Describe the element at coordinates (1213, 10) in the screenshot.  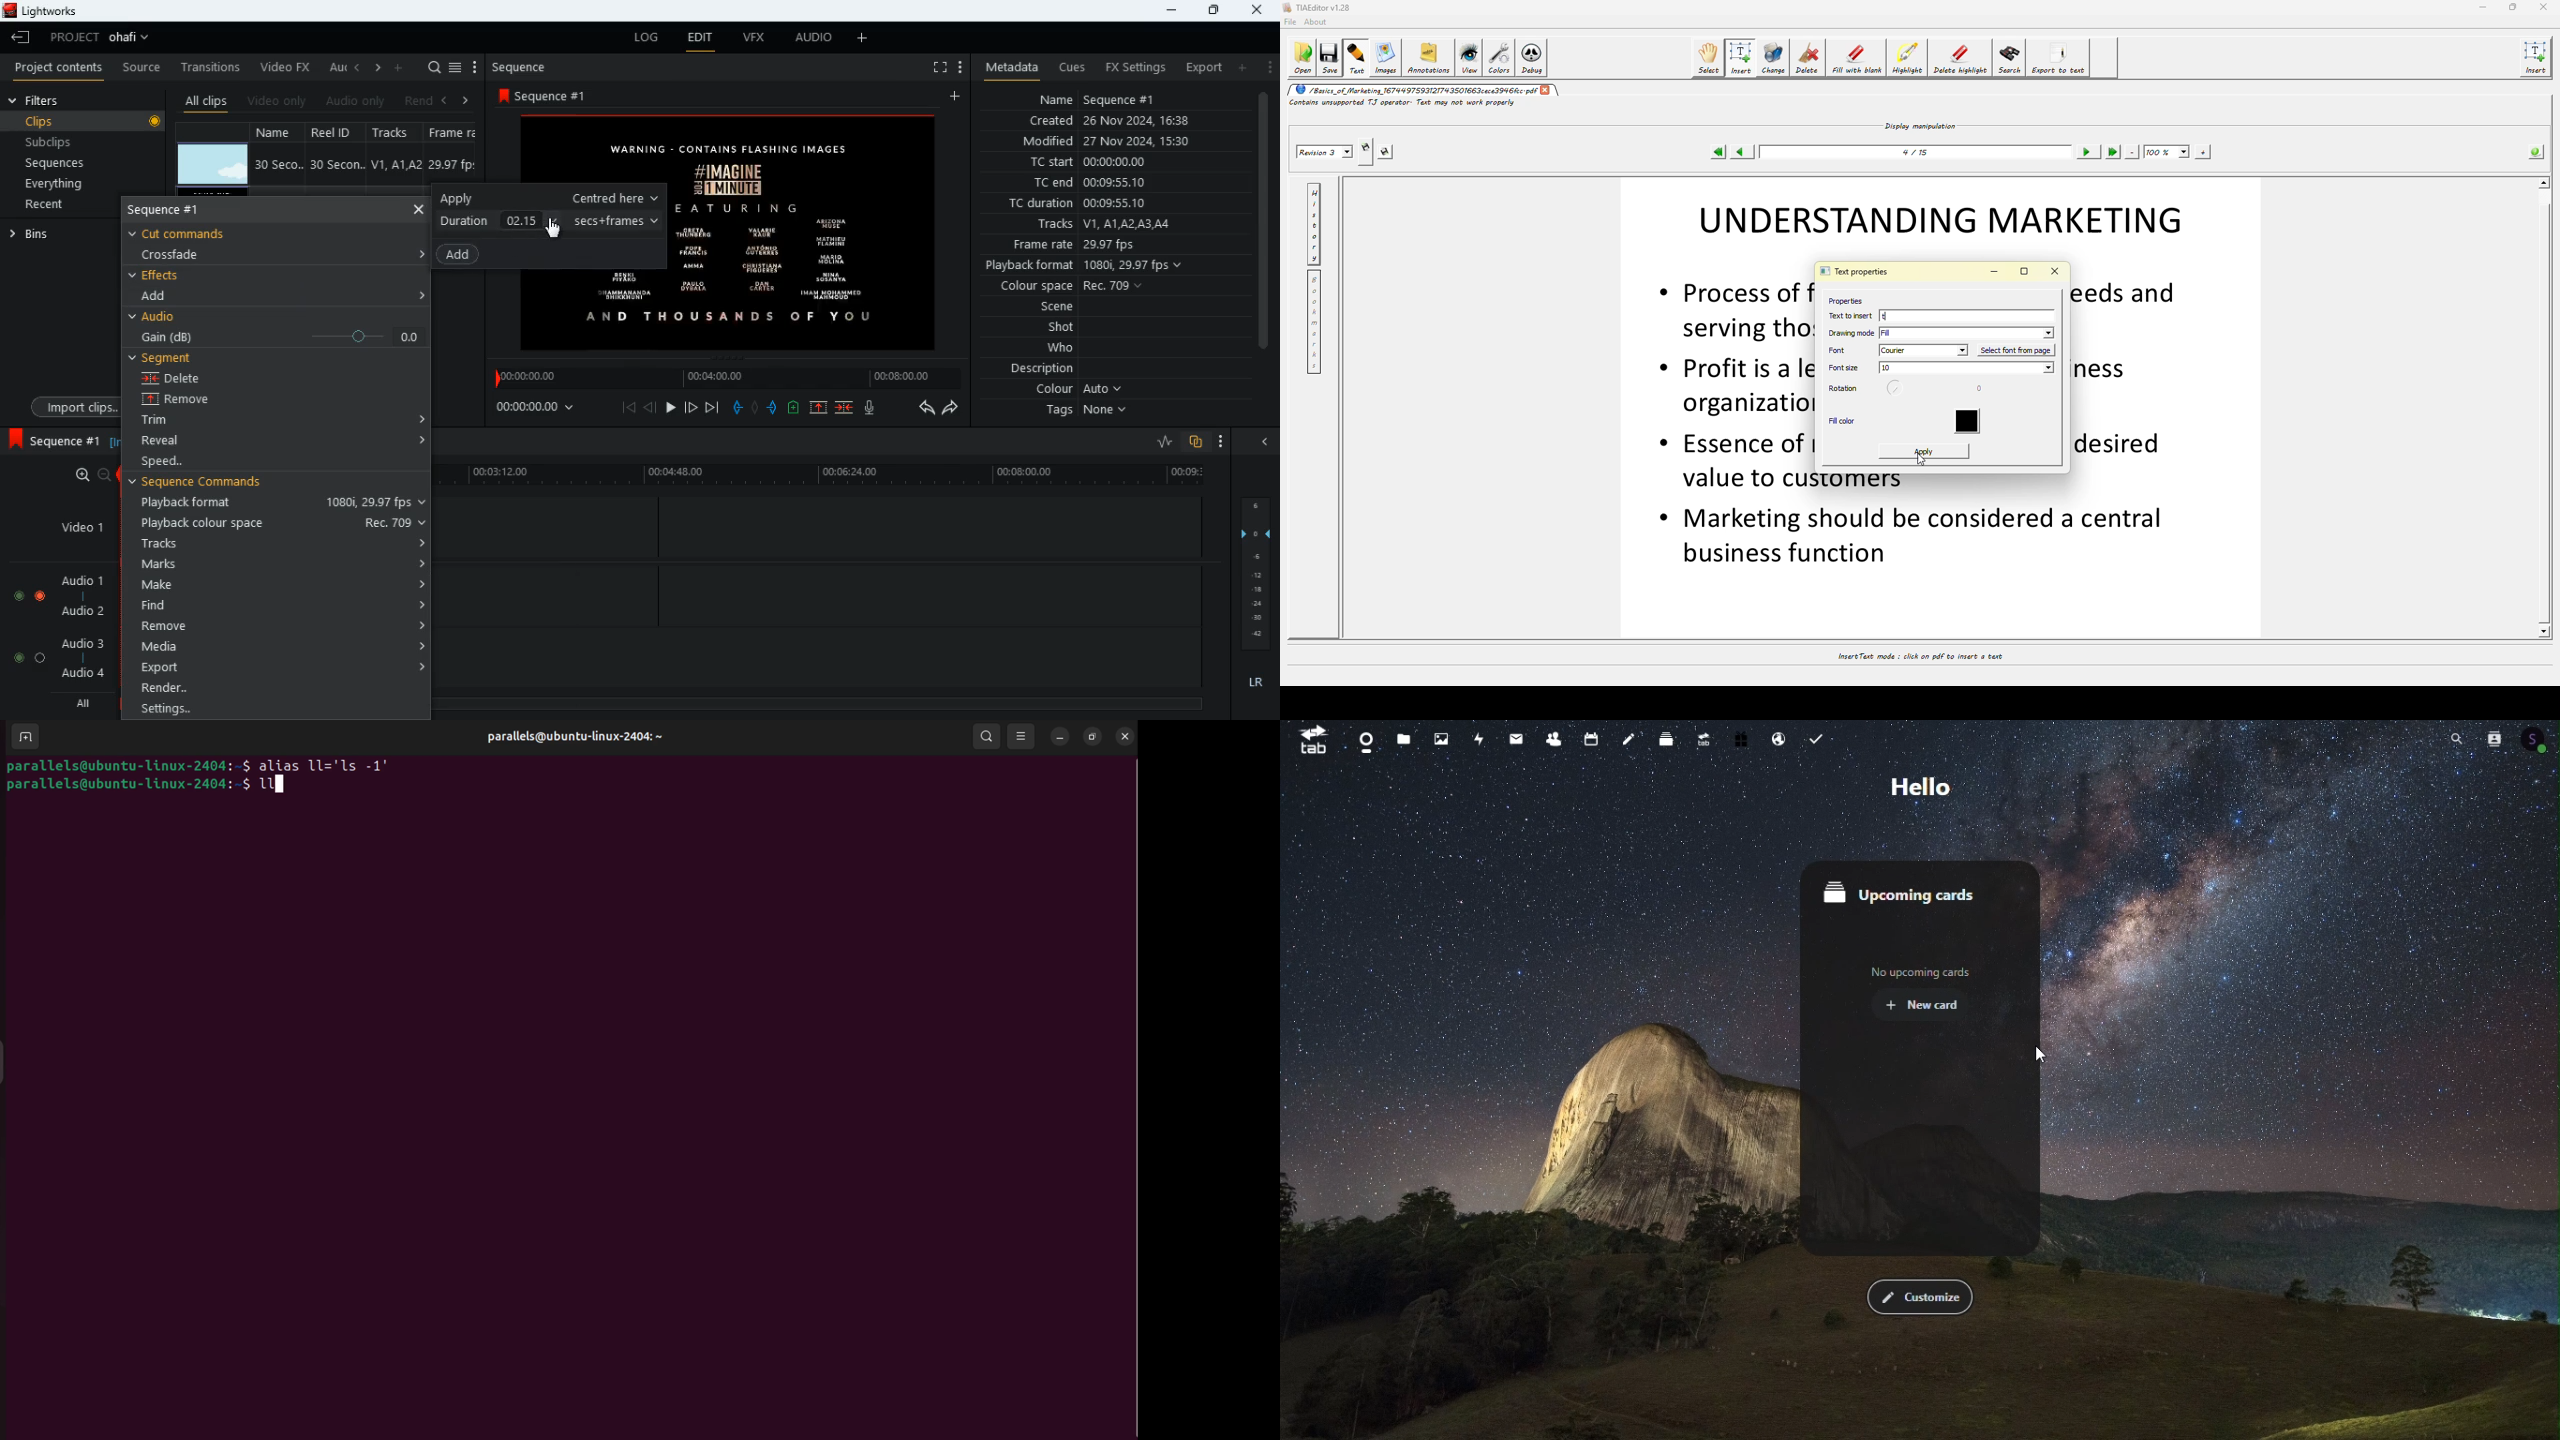
I see `maximize` at that location.